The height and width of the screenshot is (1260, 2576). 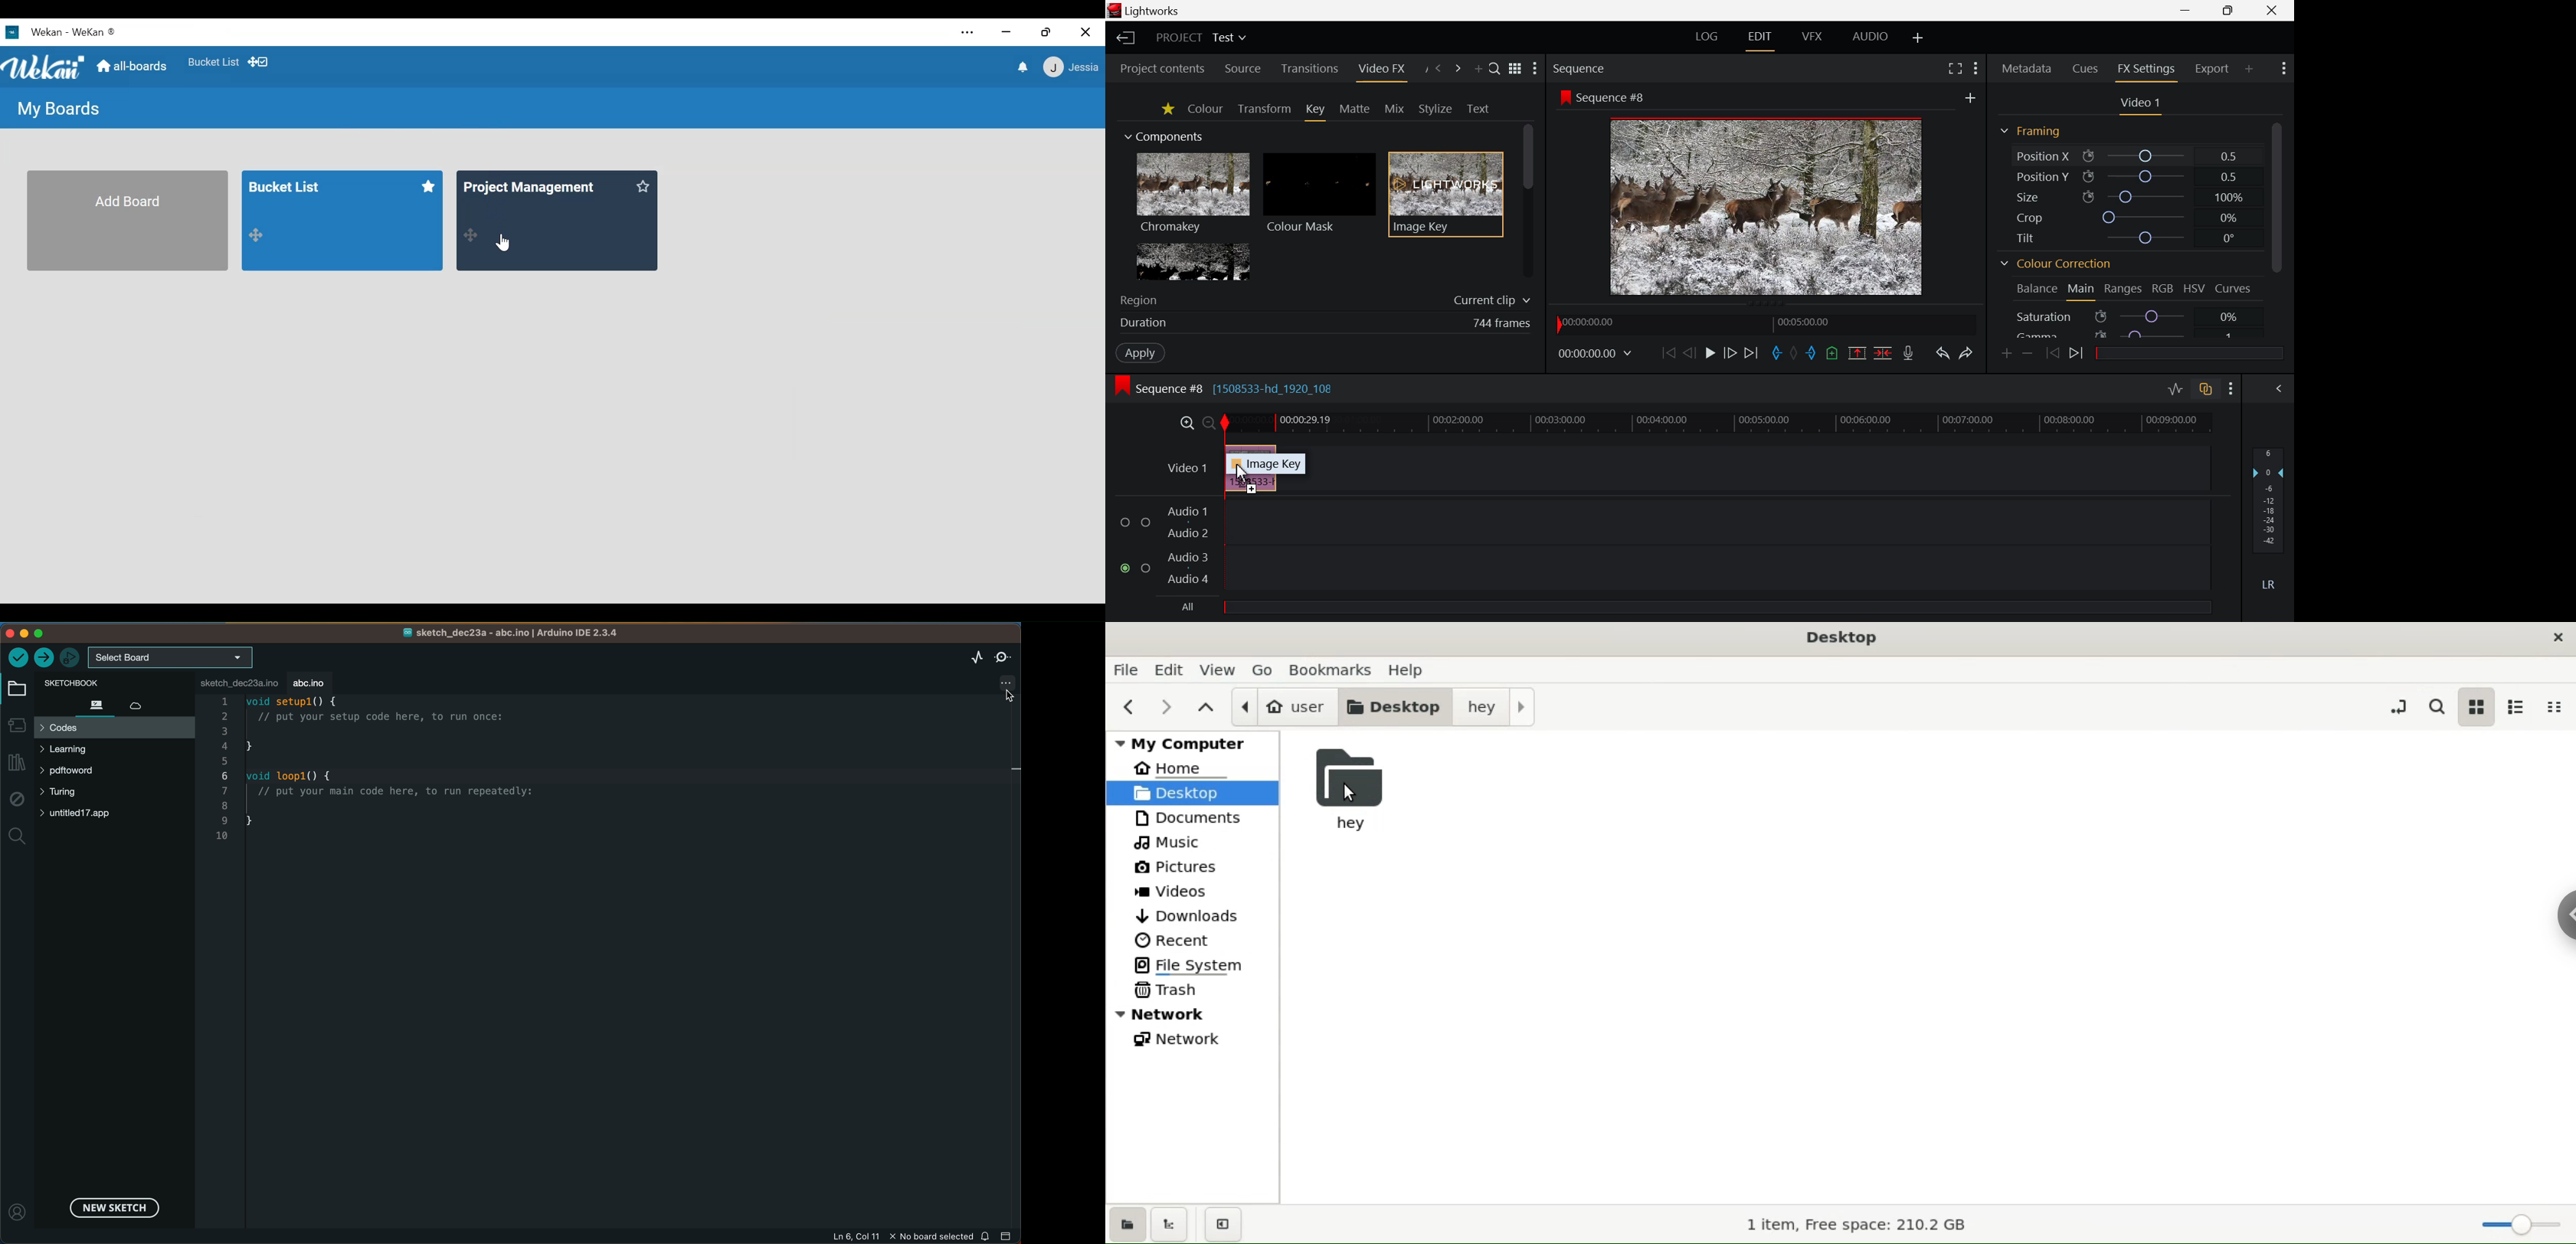 I want to click on 0.5, so click(x=2229, y=156).